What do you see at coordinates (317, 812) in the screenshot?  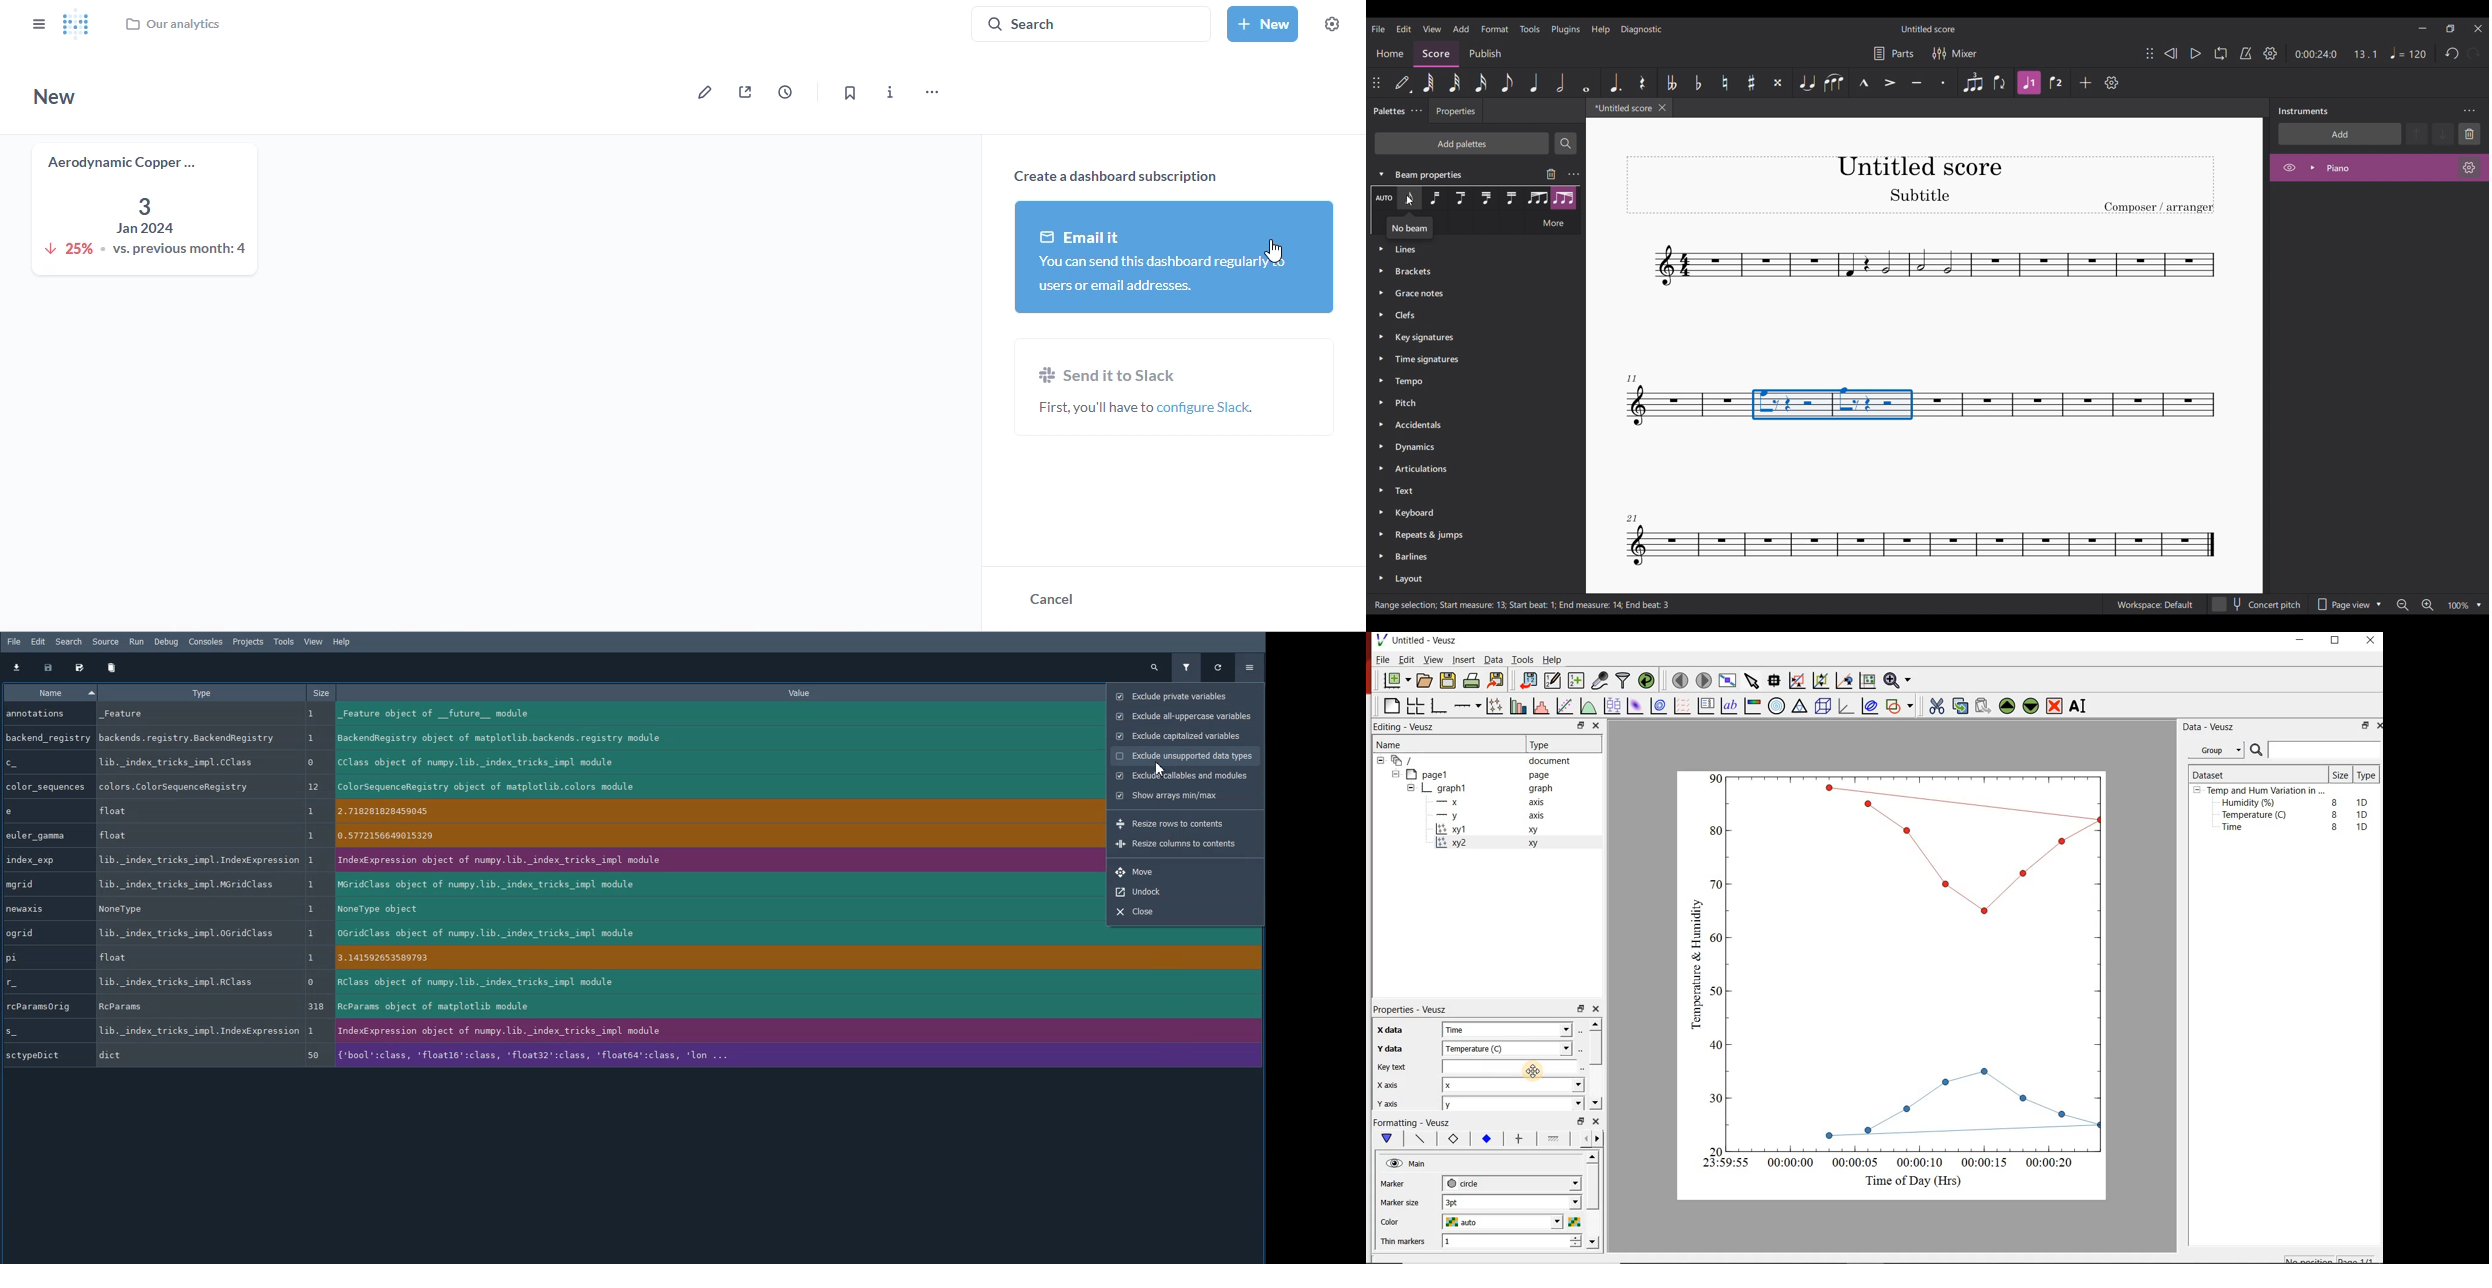 I see `1` at bounding box center [317, 812].